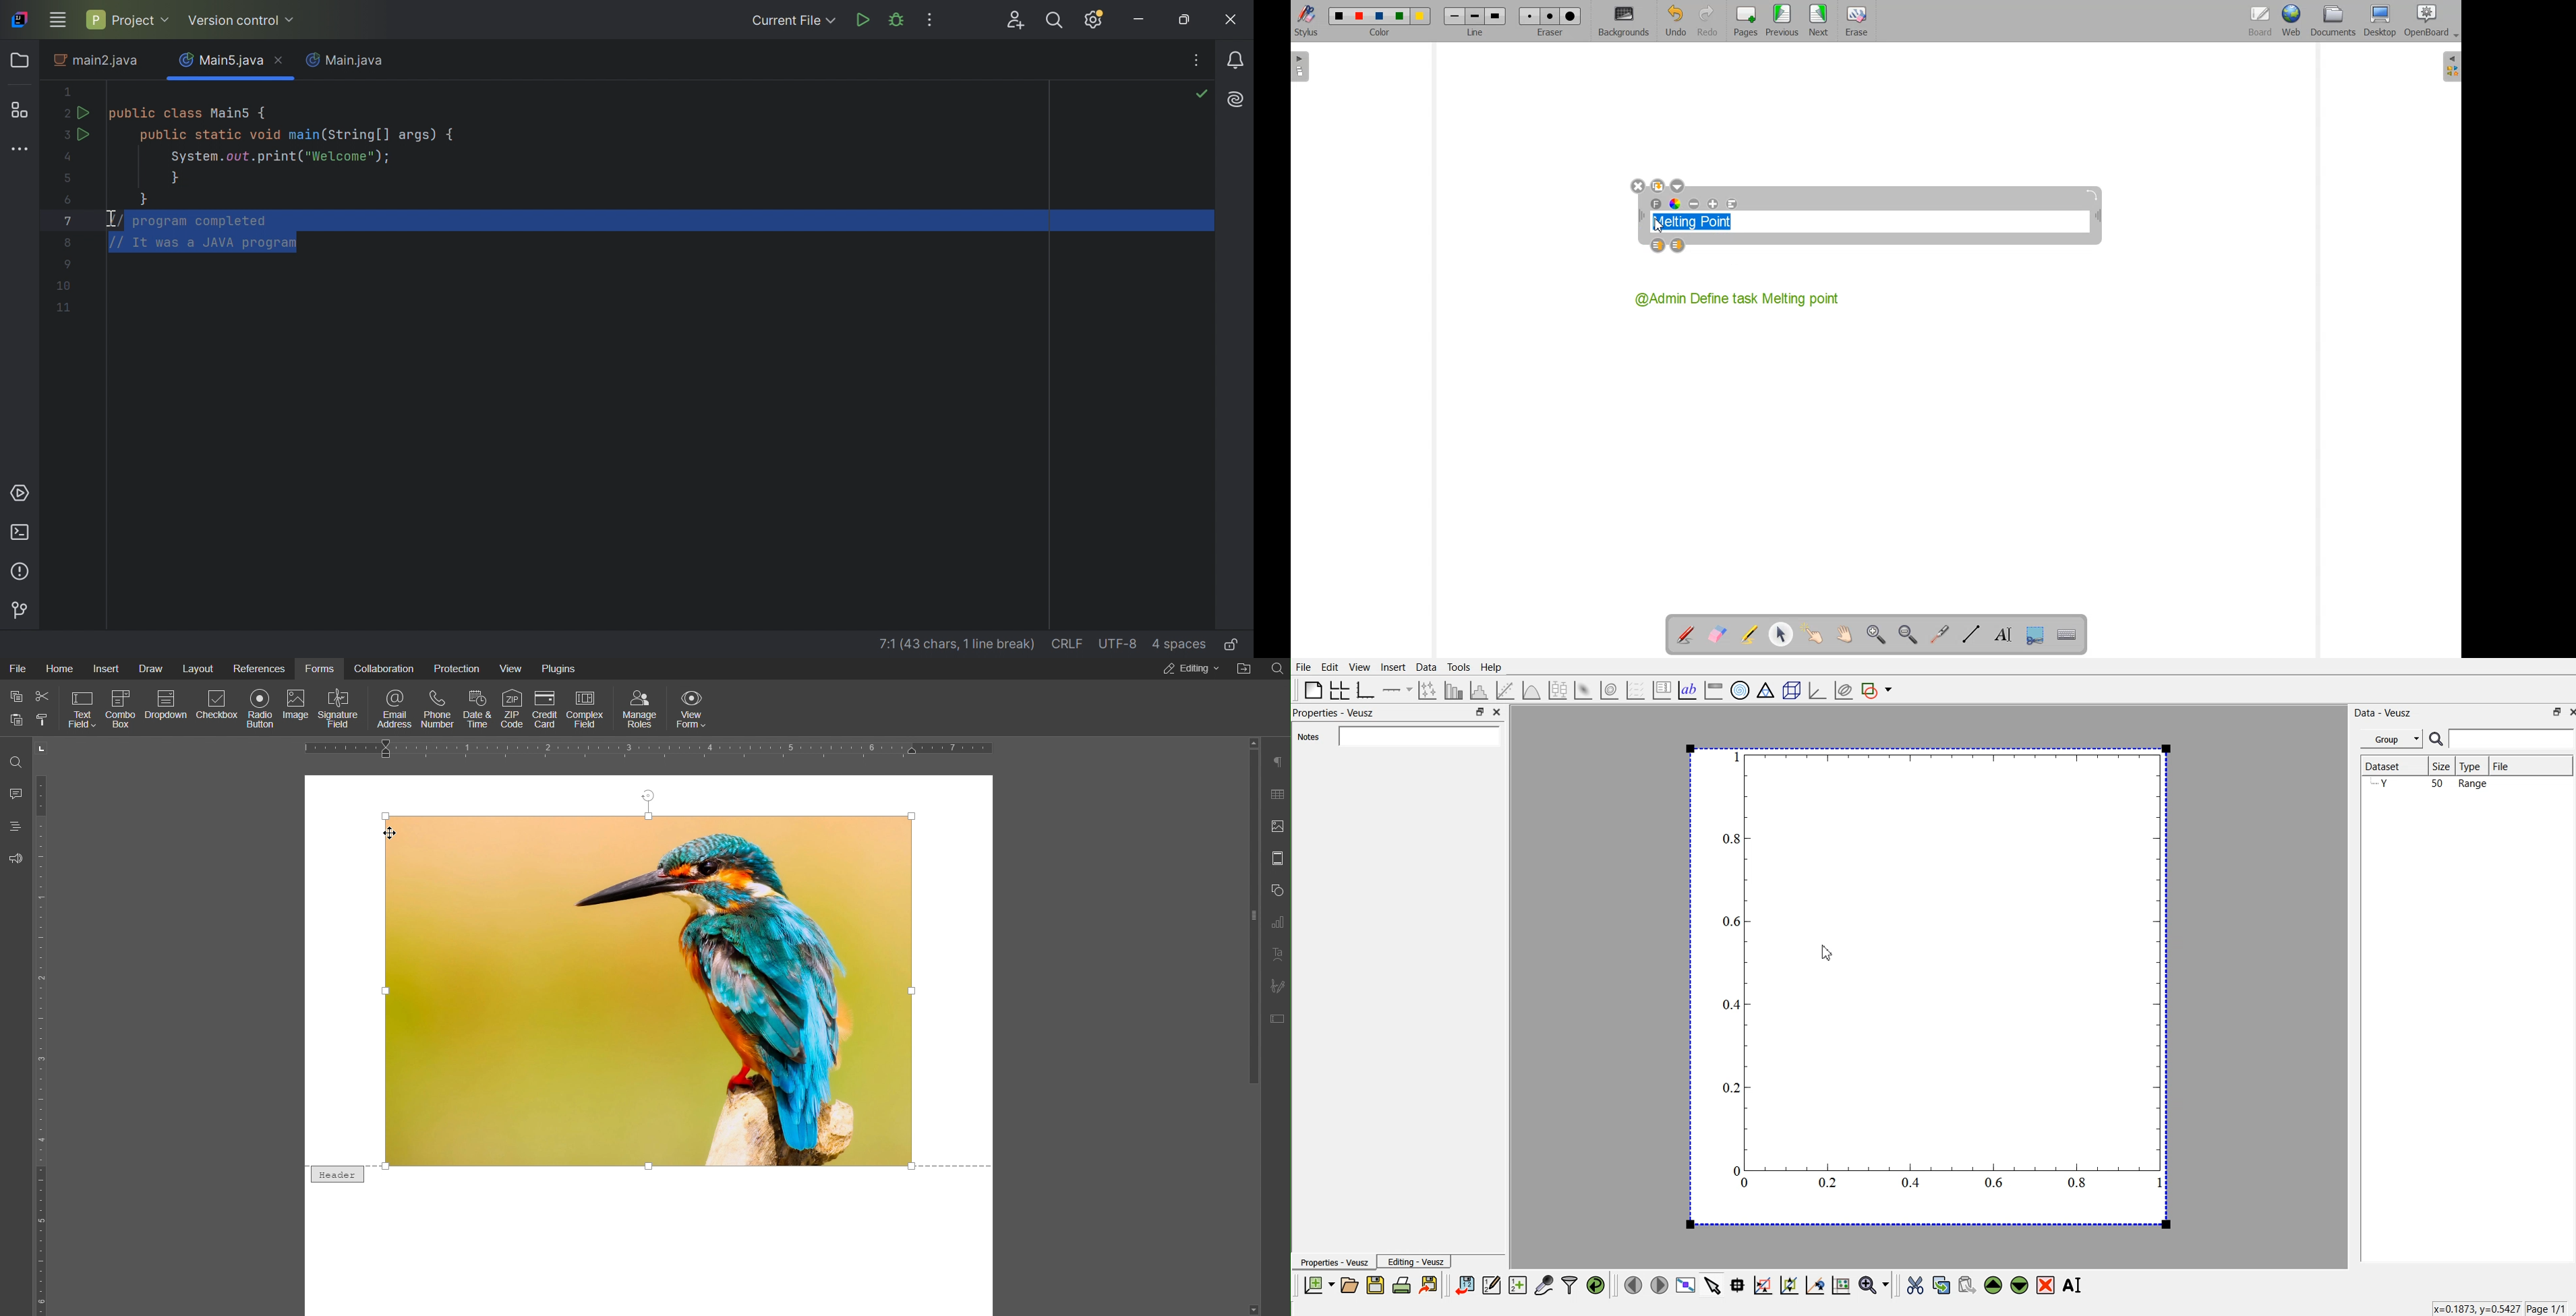  Describe the element at coordinates (1330, 667) in the screenshot. I see `Edit` at that location.